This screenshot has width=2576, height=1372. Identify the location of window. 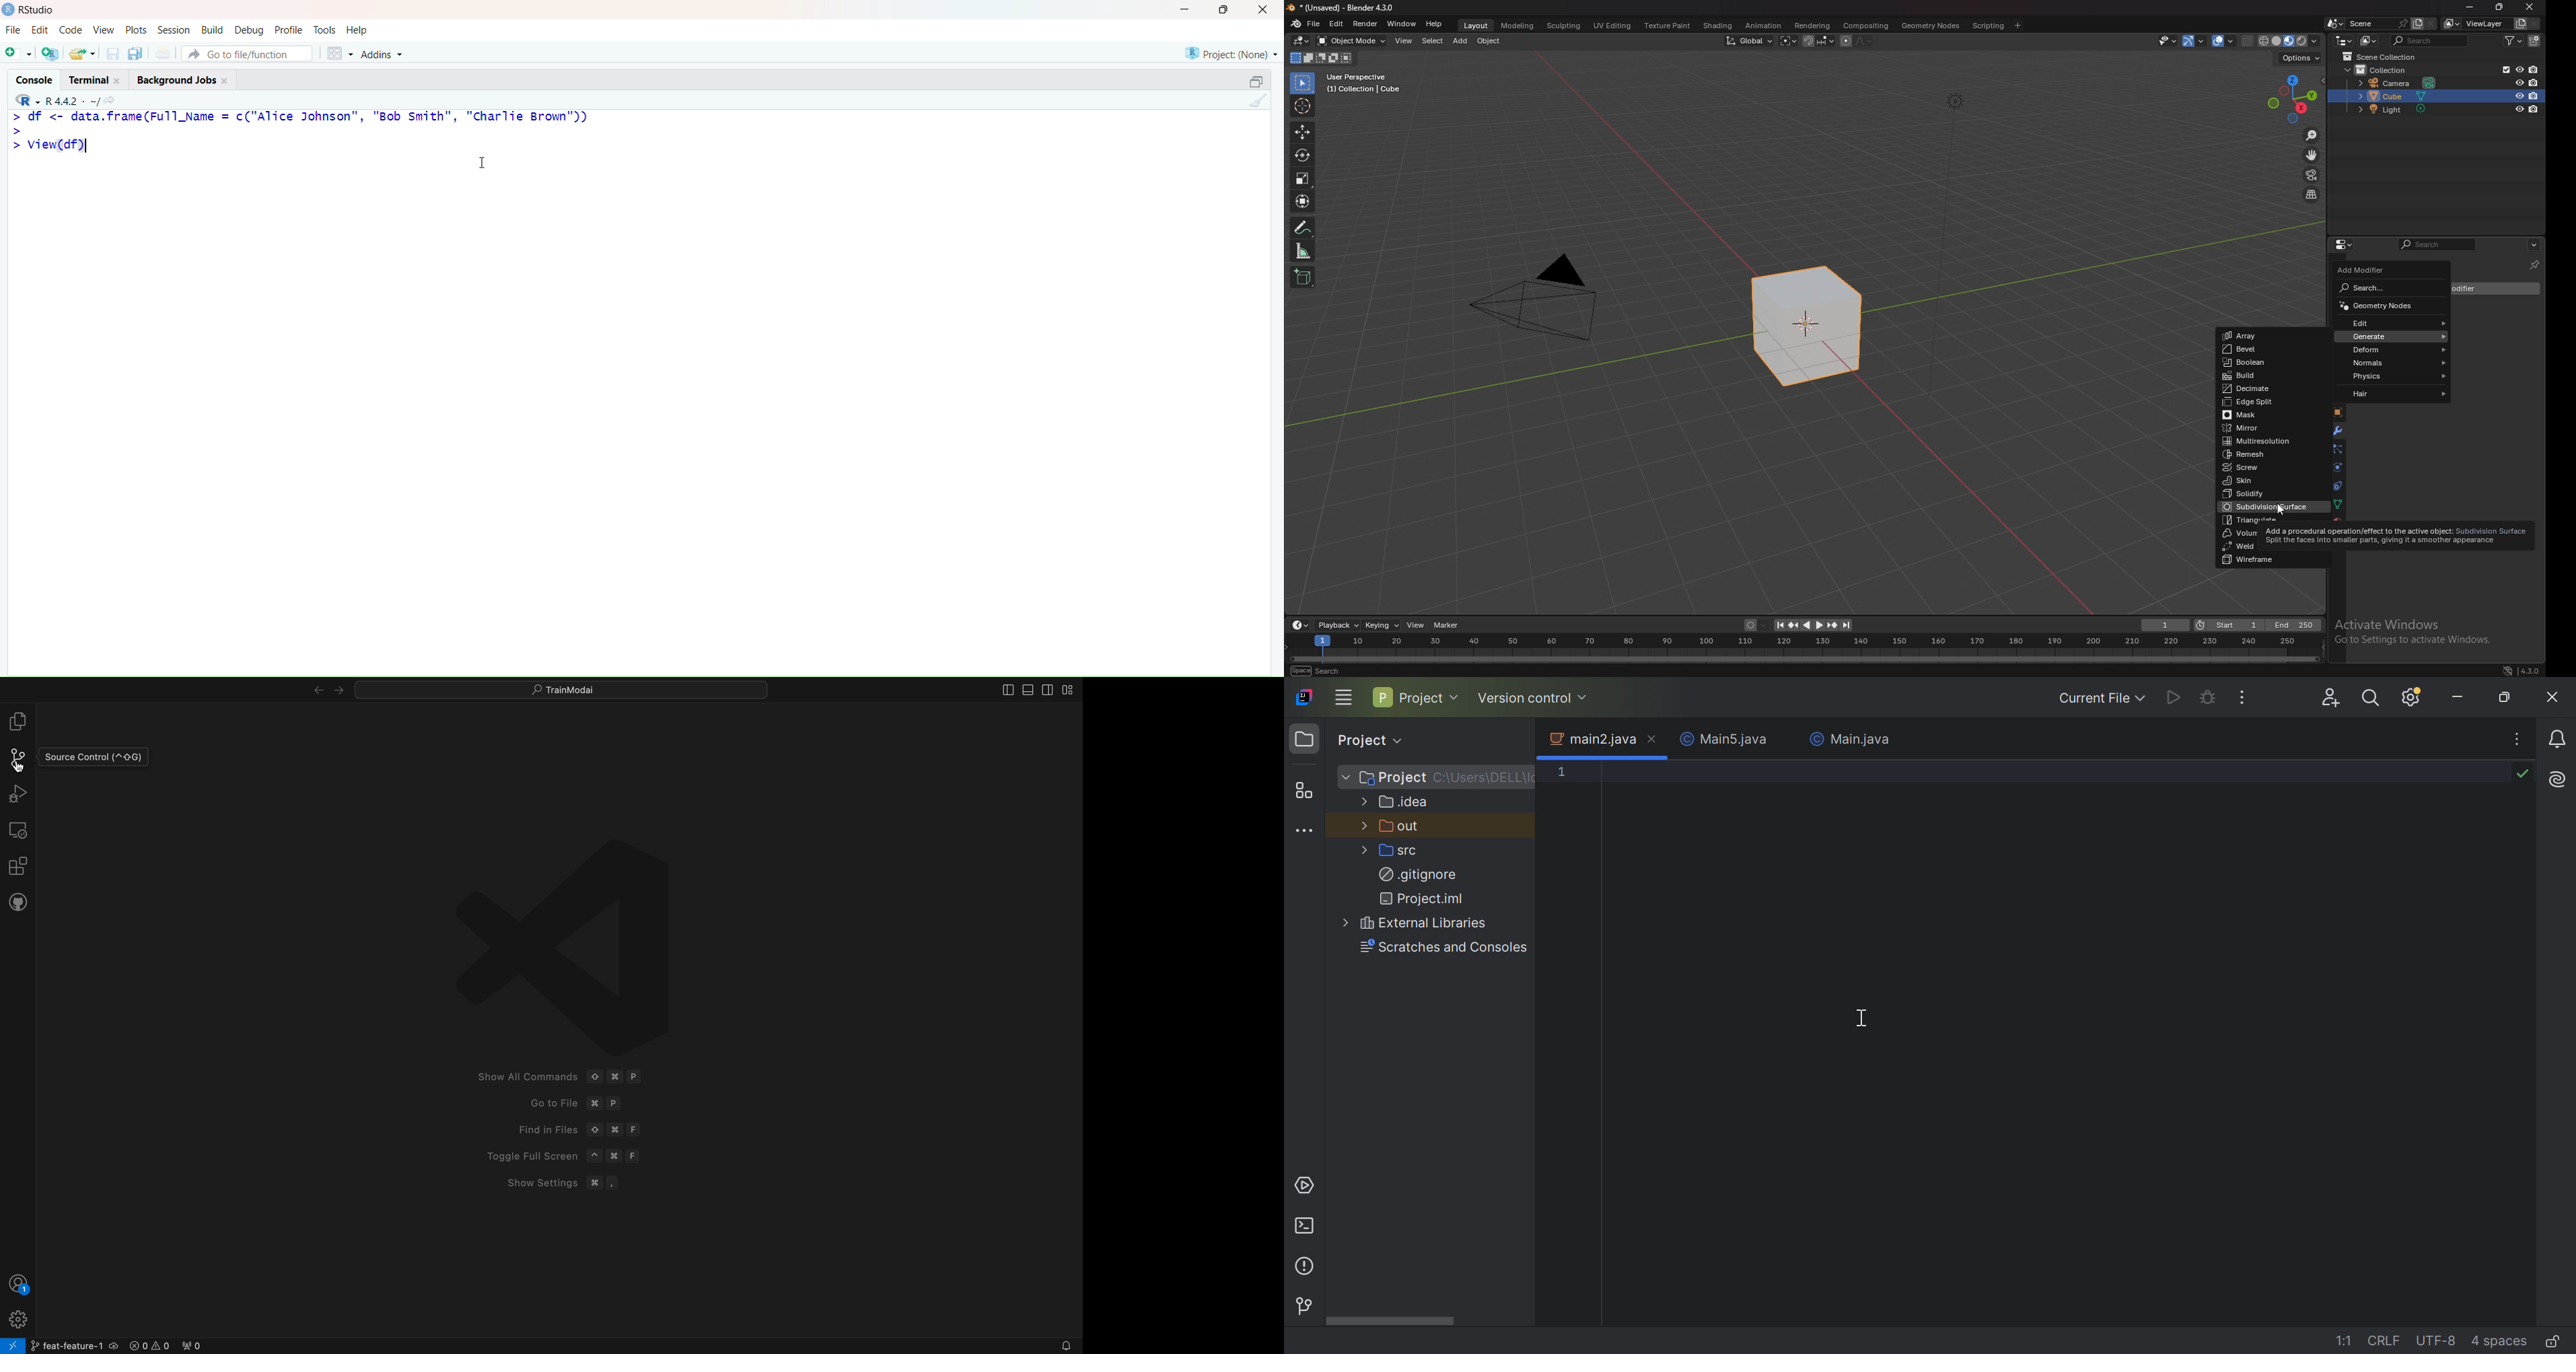
(1402, 22).